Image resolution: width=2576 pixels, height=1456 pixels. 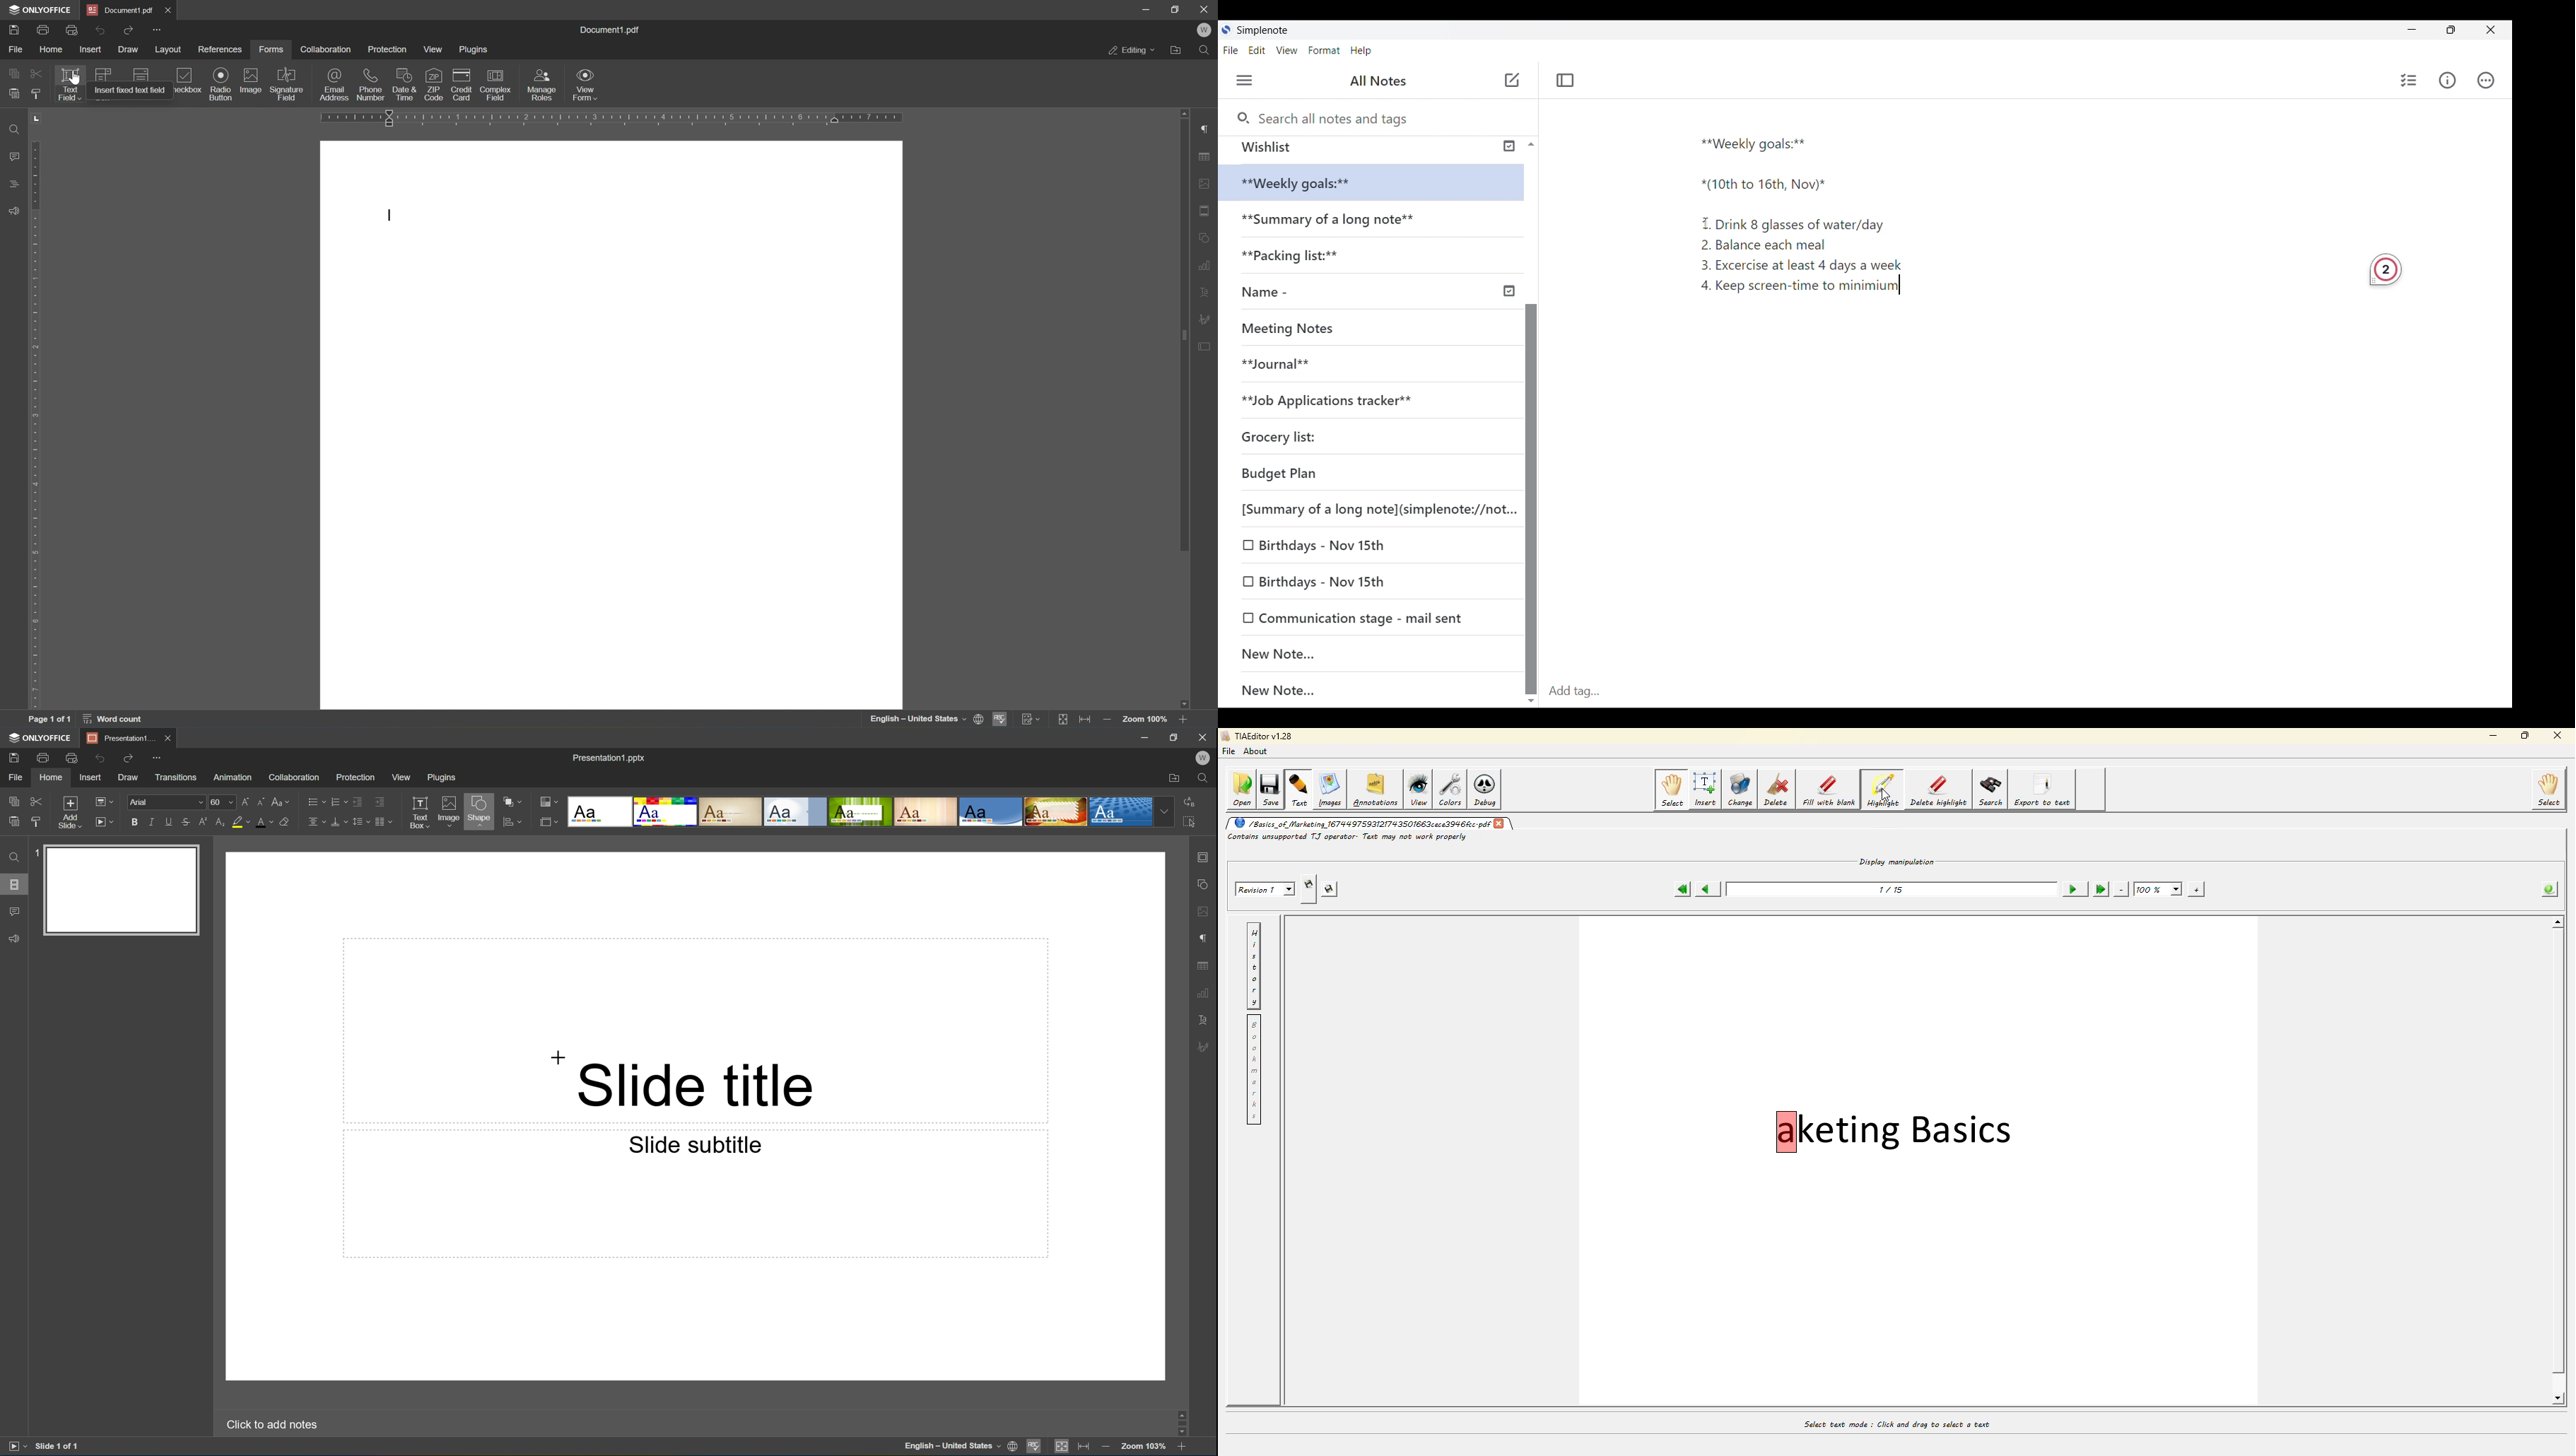 What do you see at coordinates (261, 801) in the screenshot?
I see `Decrement font size` at bounding box center [261, 801].